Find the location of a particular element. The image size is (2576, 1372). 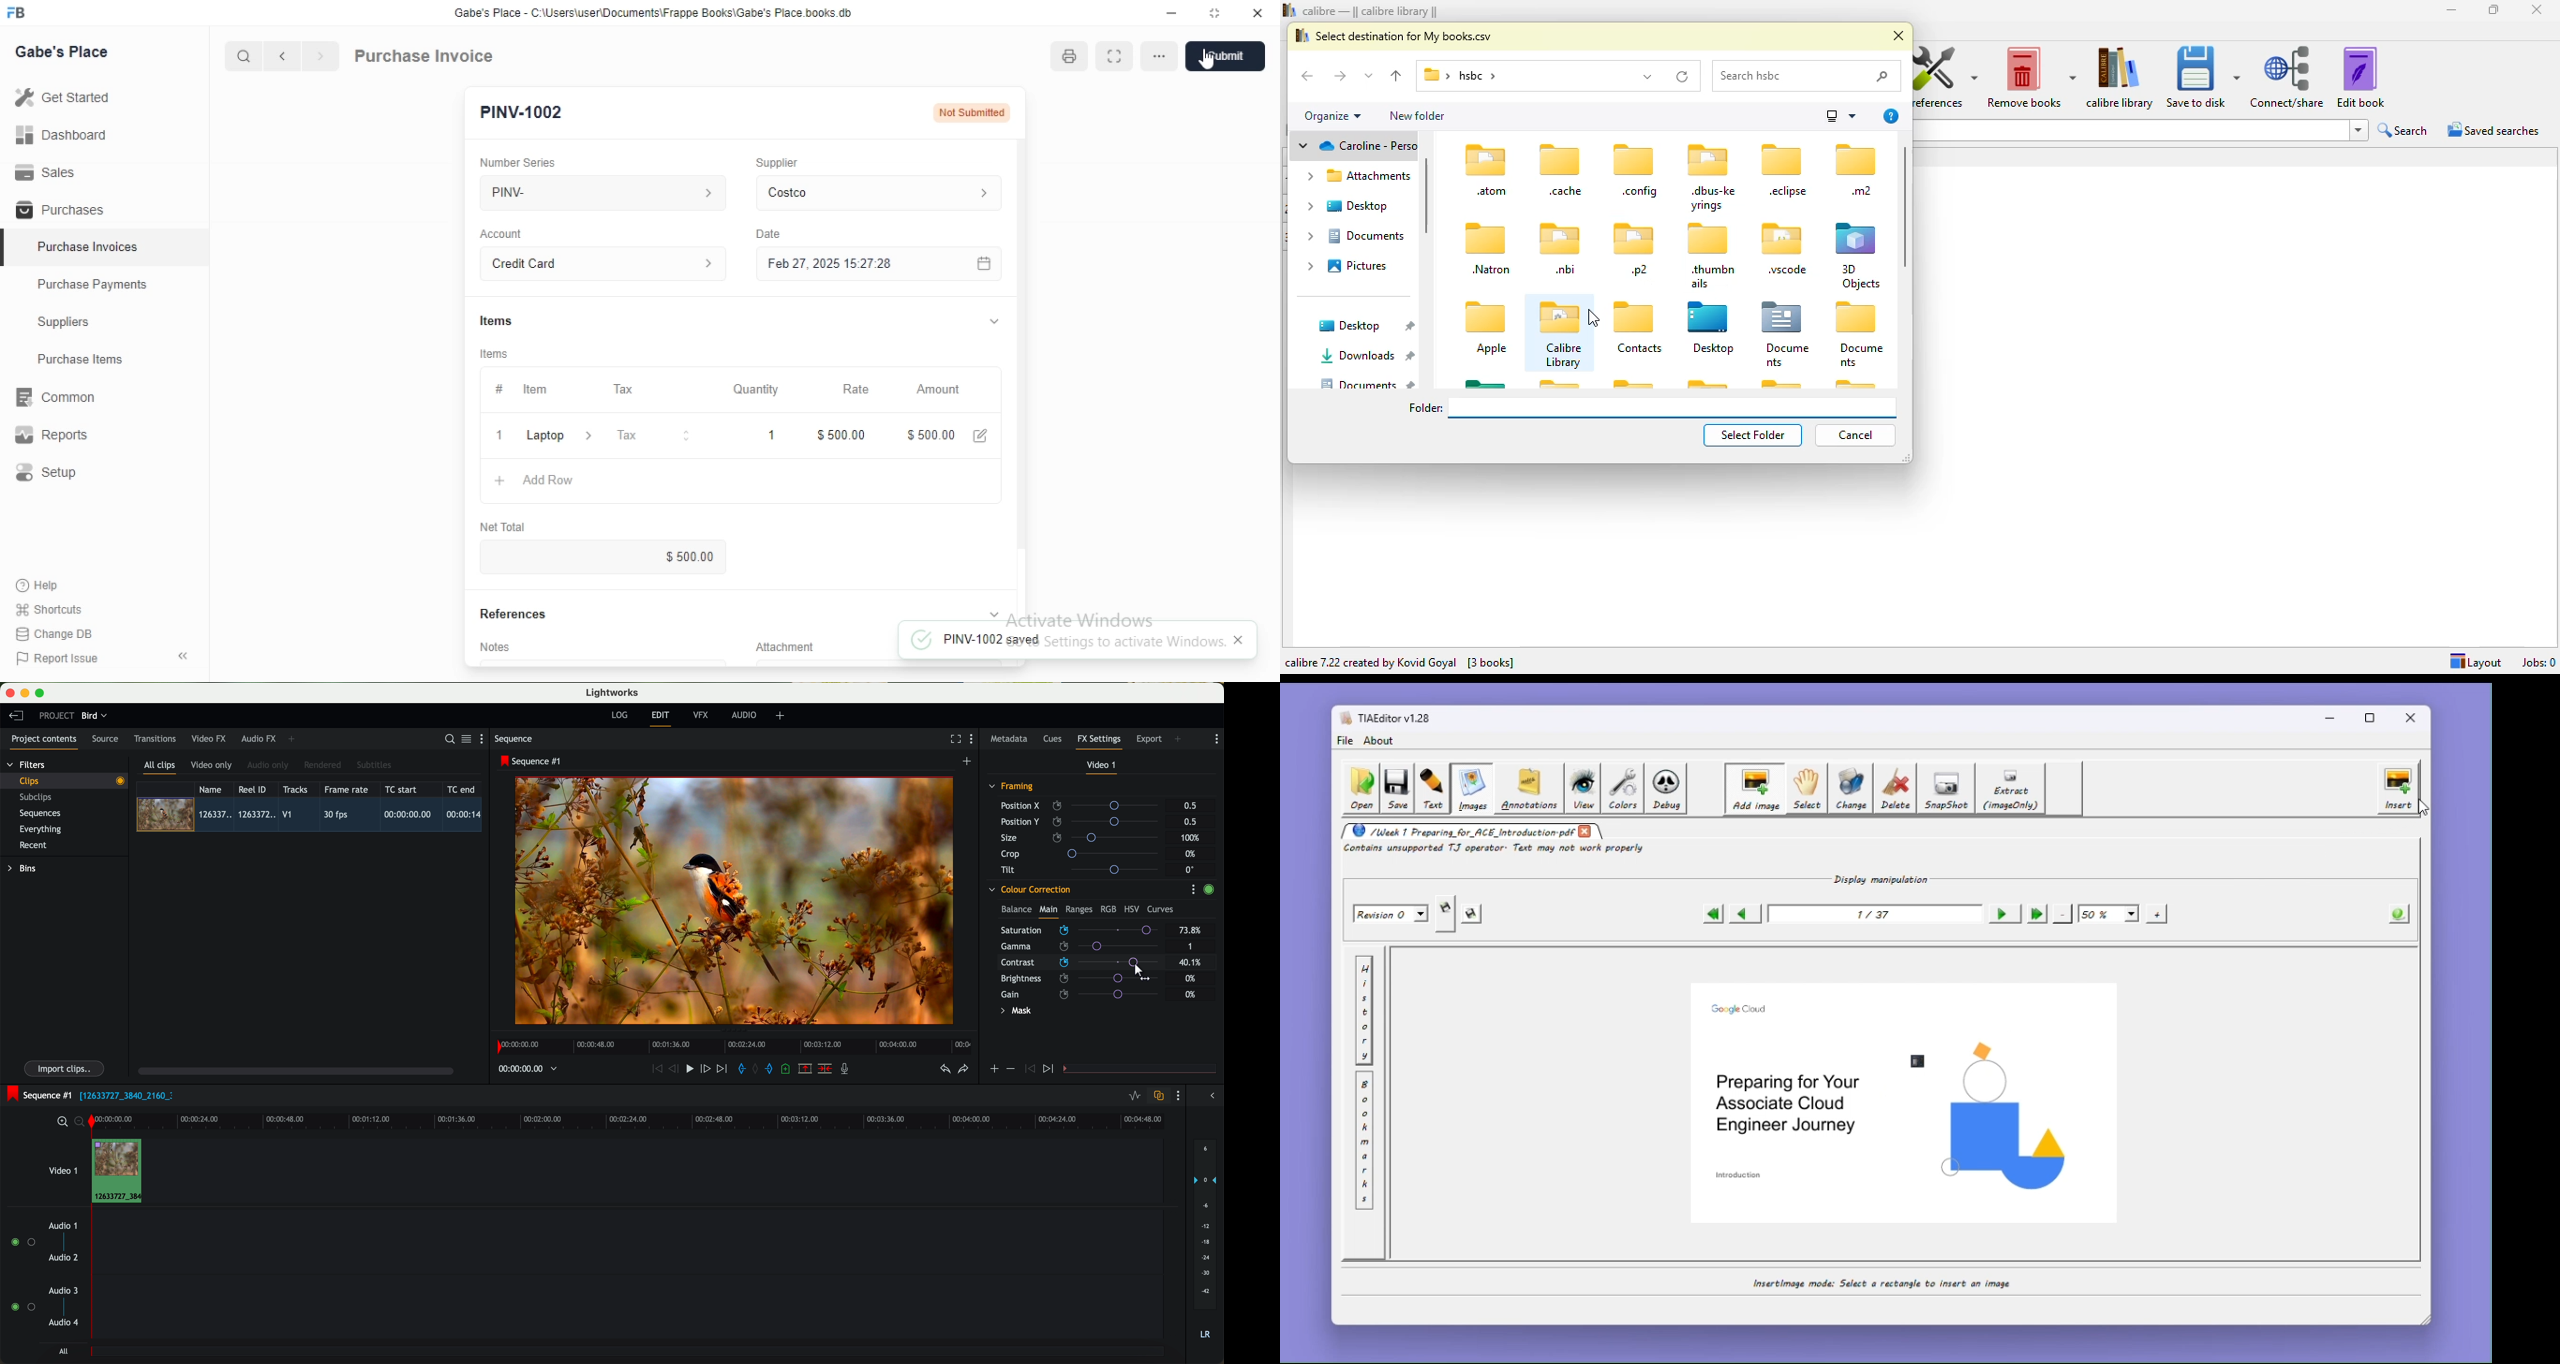

transitions is located at coordinates (155, 739).